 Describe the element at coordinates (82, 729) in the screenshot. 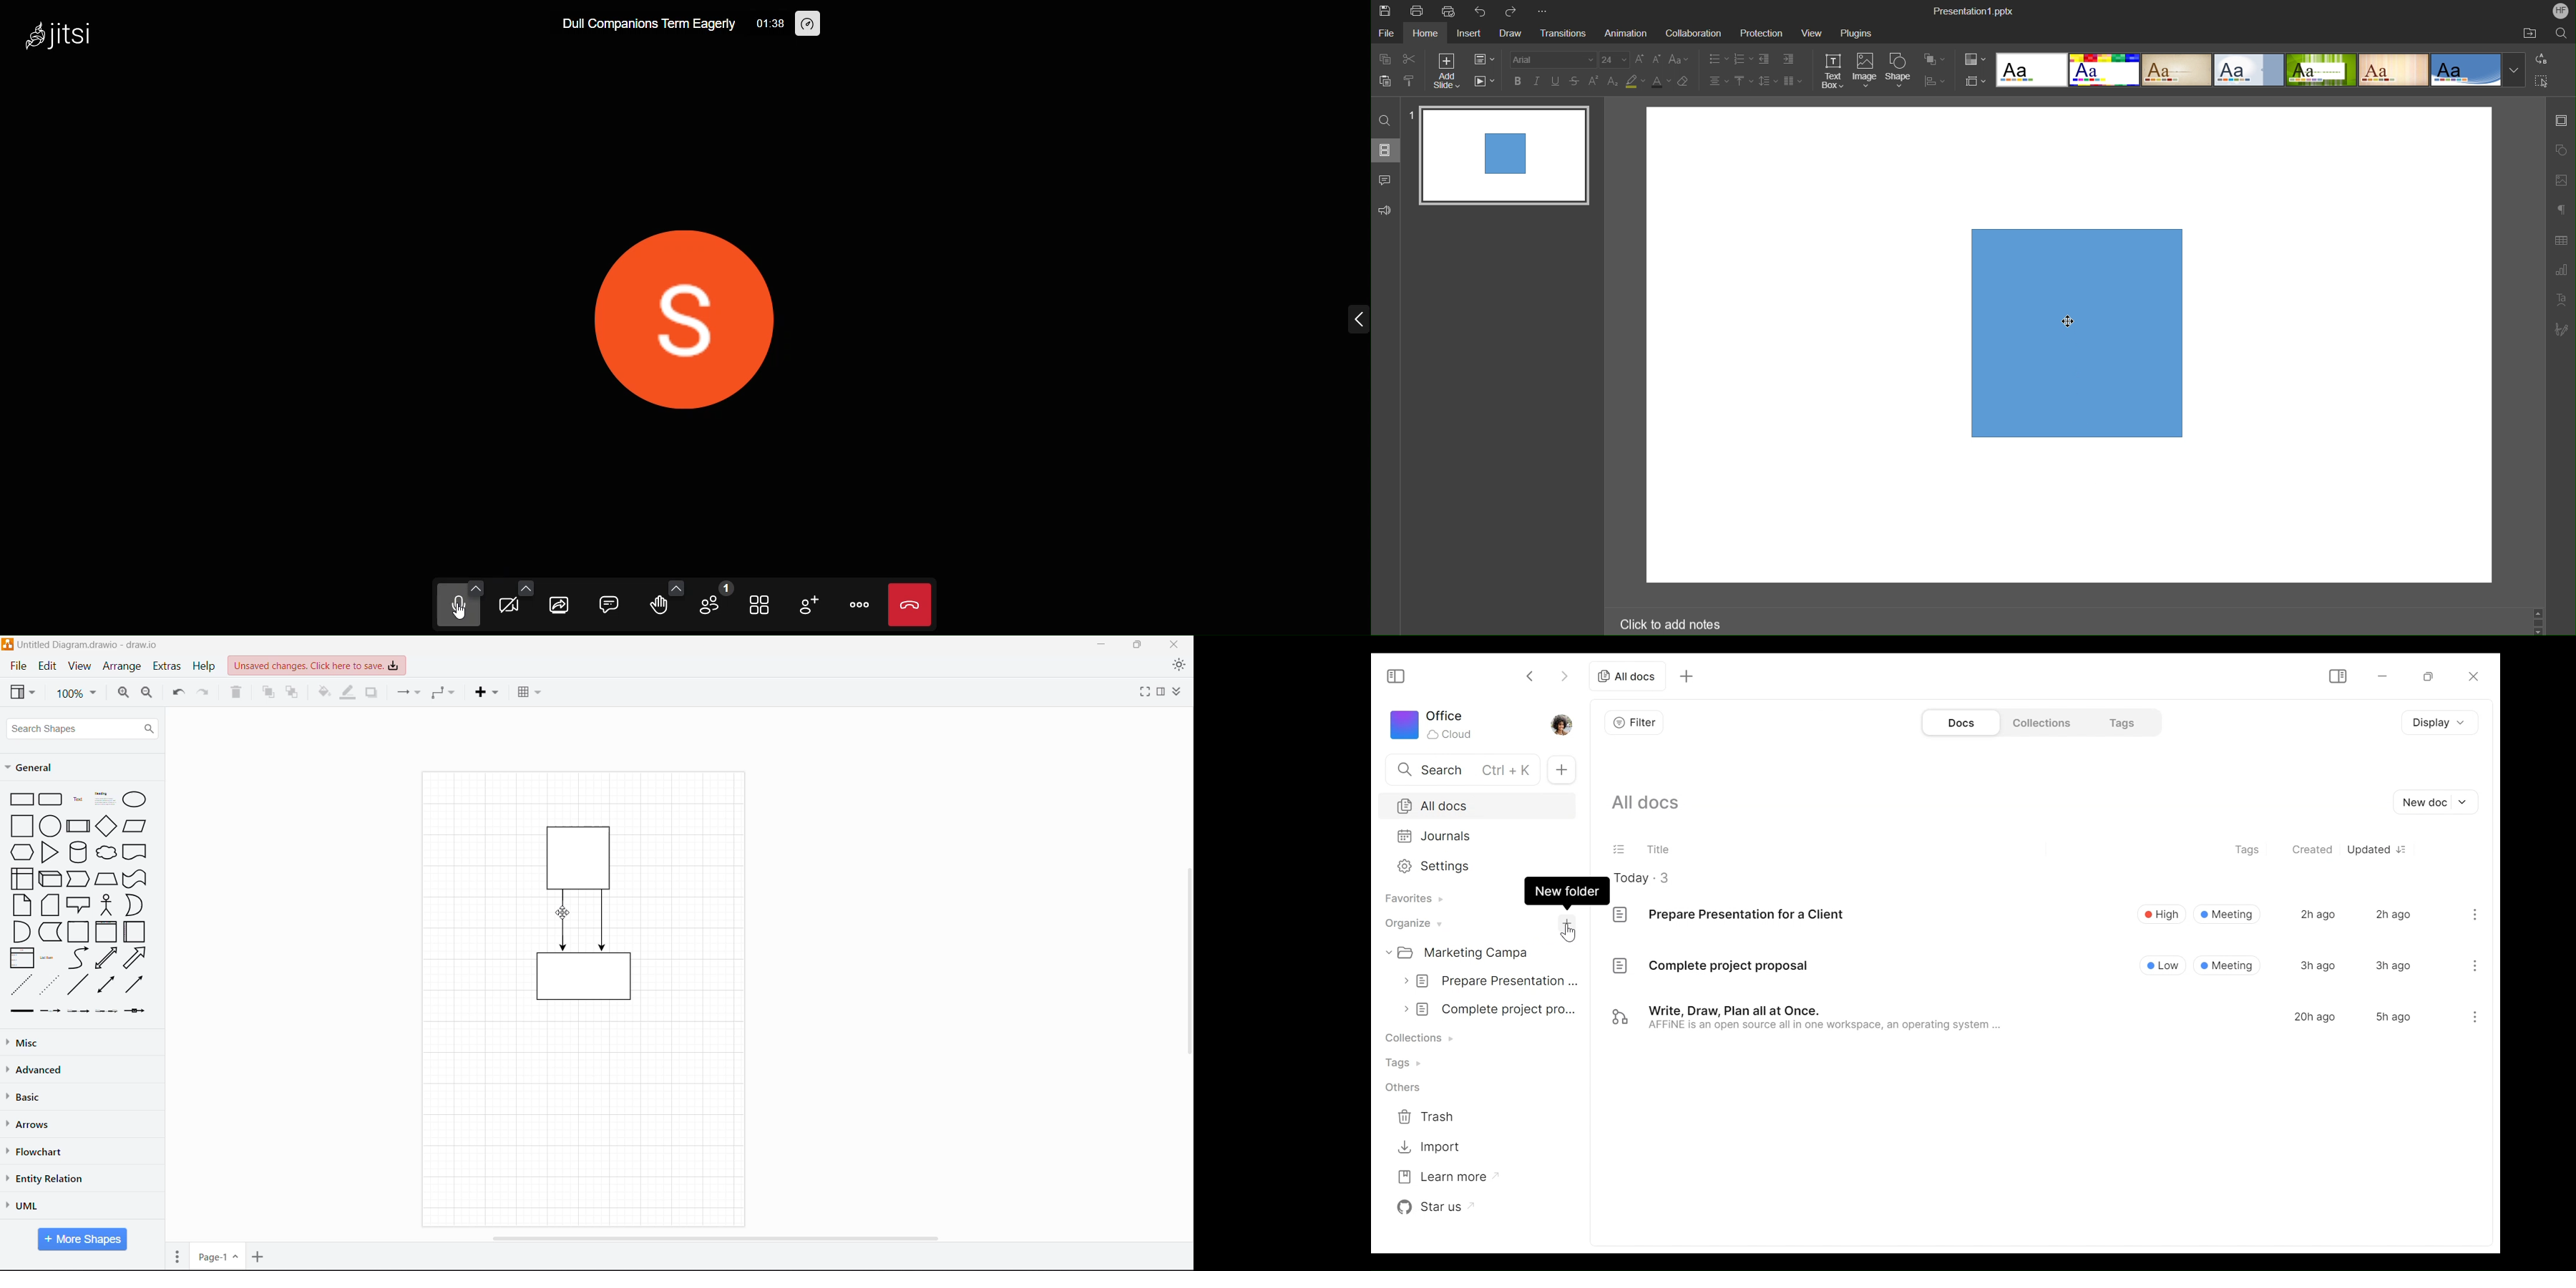

I see `Search Shapes` at that location.